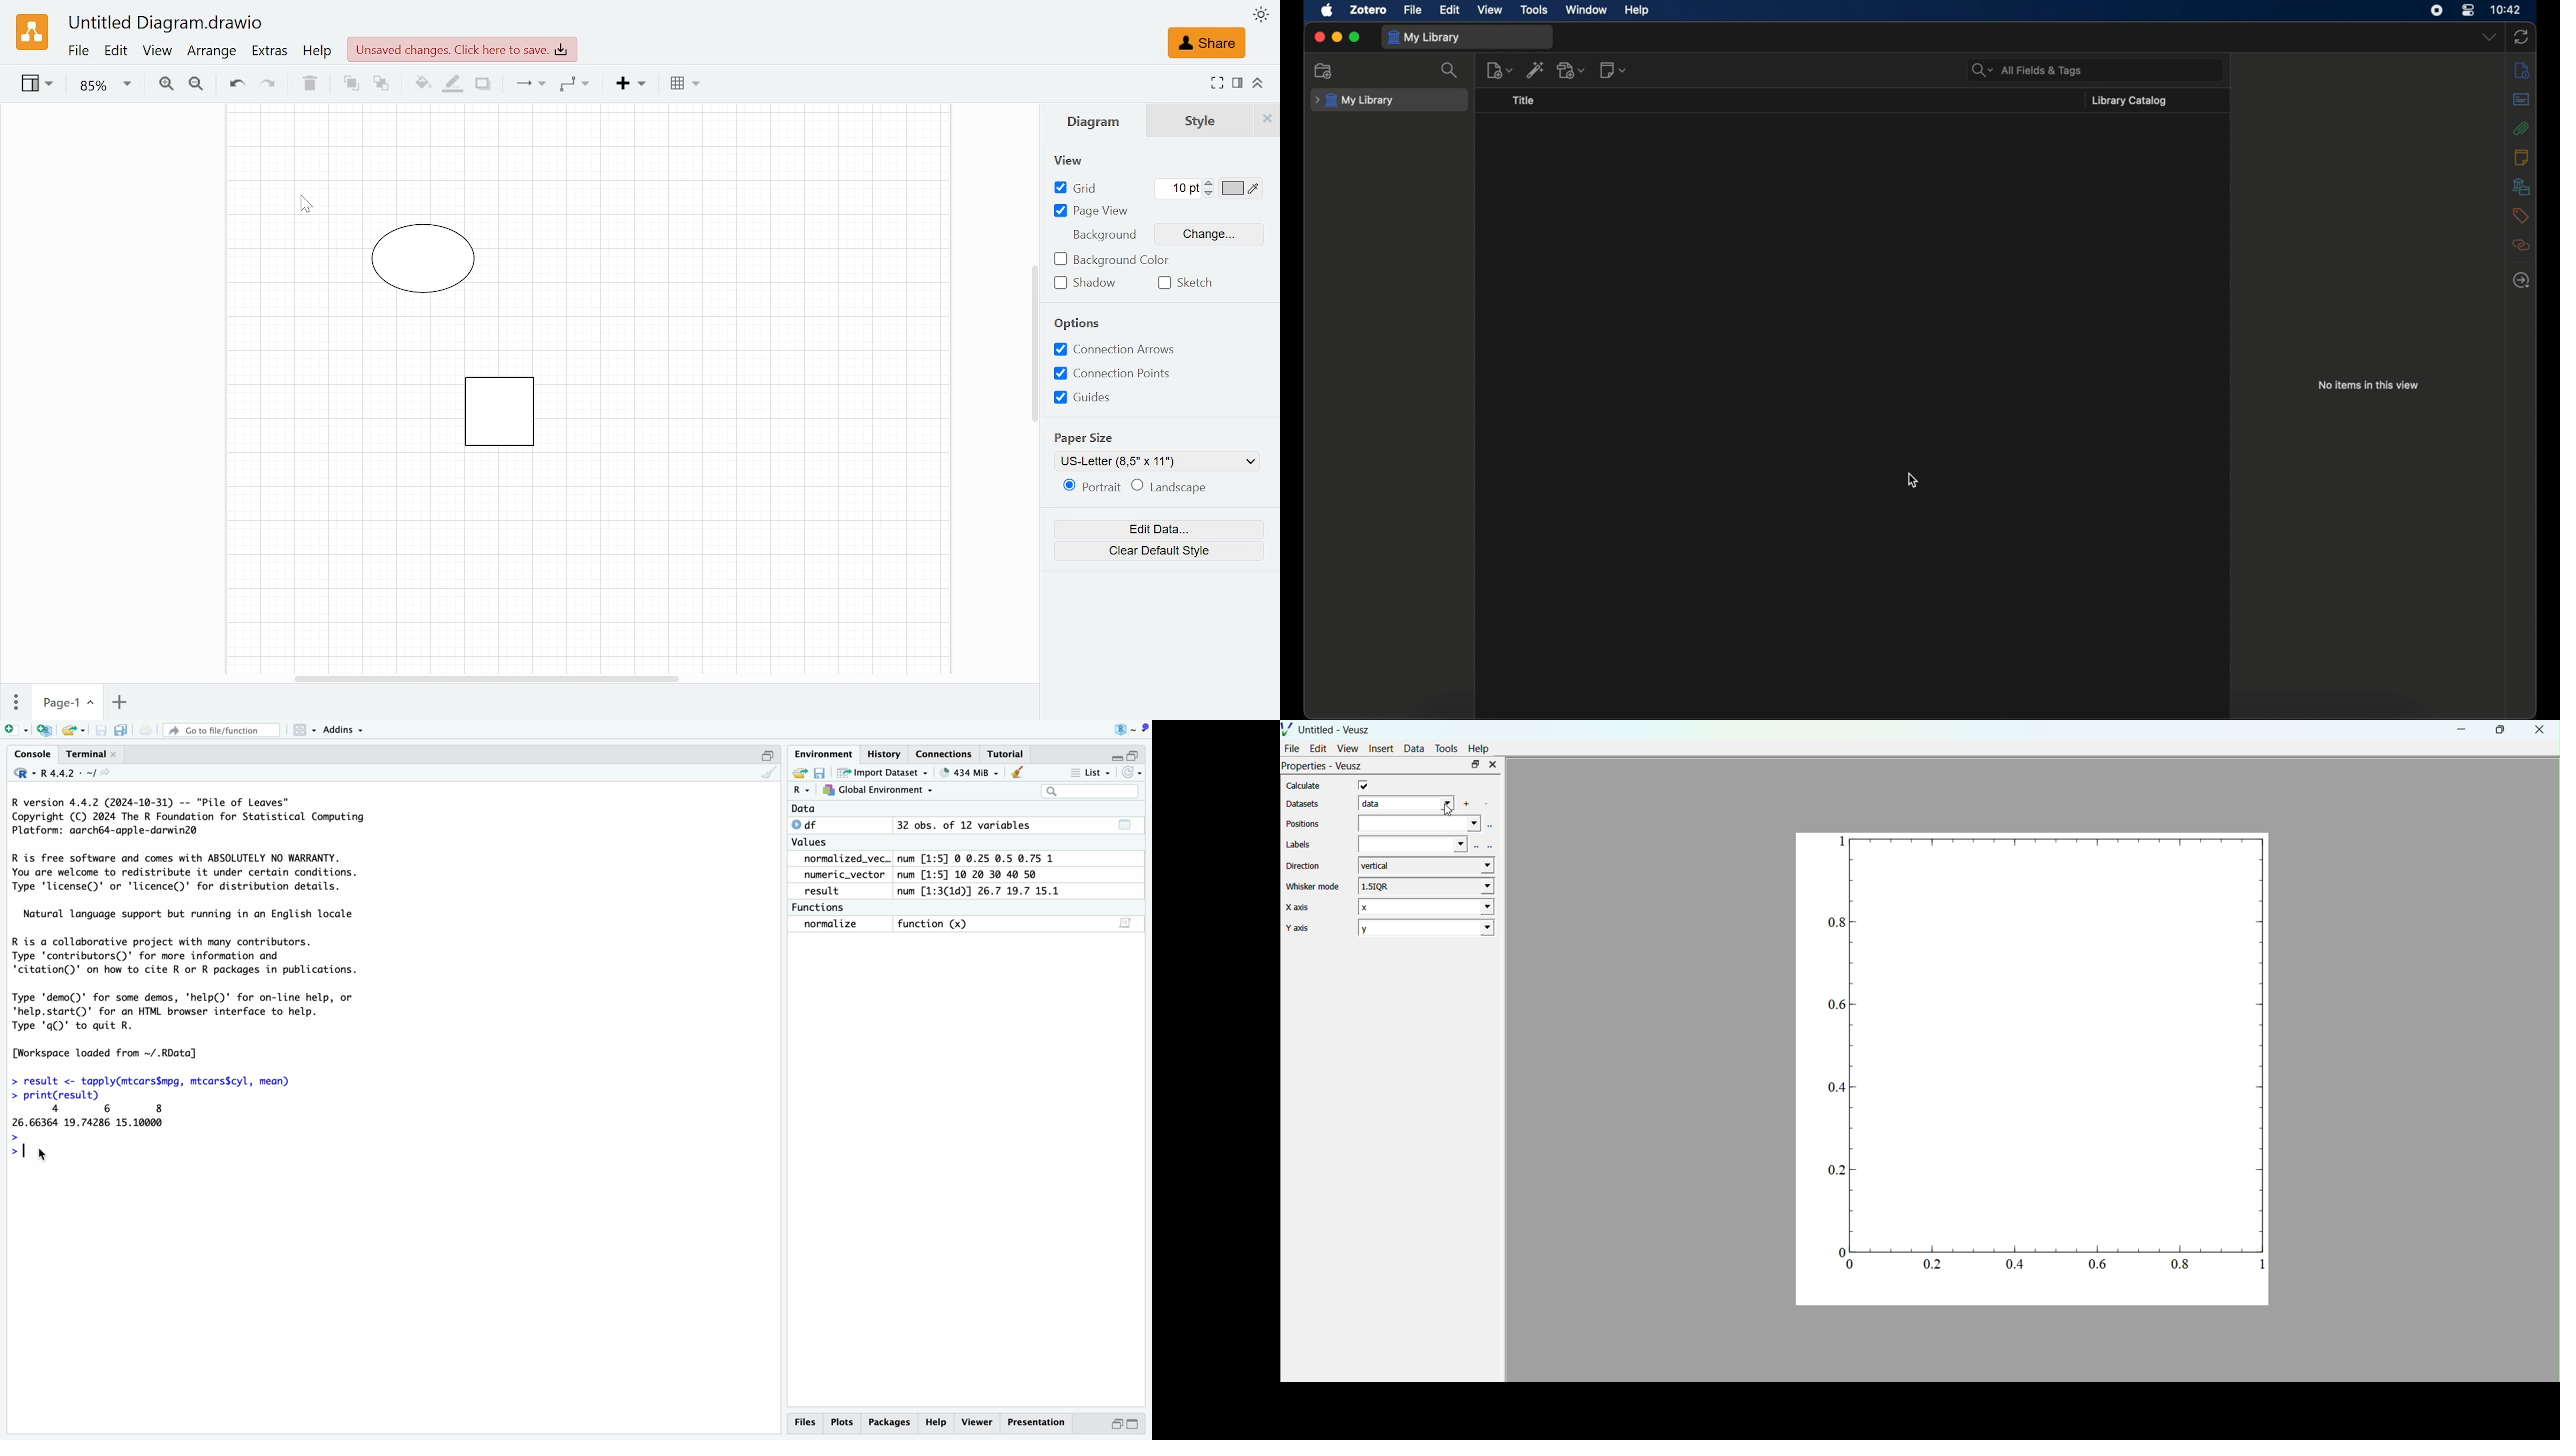 The image size is (2576, 1456). What do you see at coordinates (885, 754) in the screenshot?
I see `History` at bounding box center [885, 754].